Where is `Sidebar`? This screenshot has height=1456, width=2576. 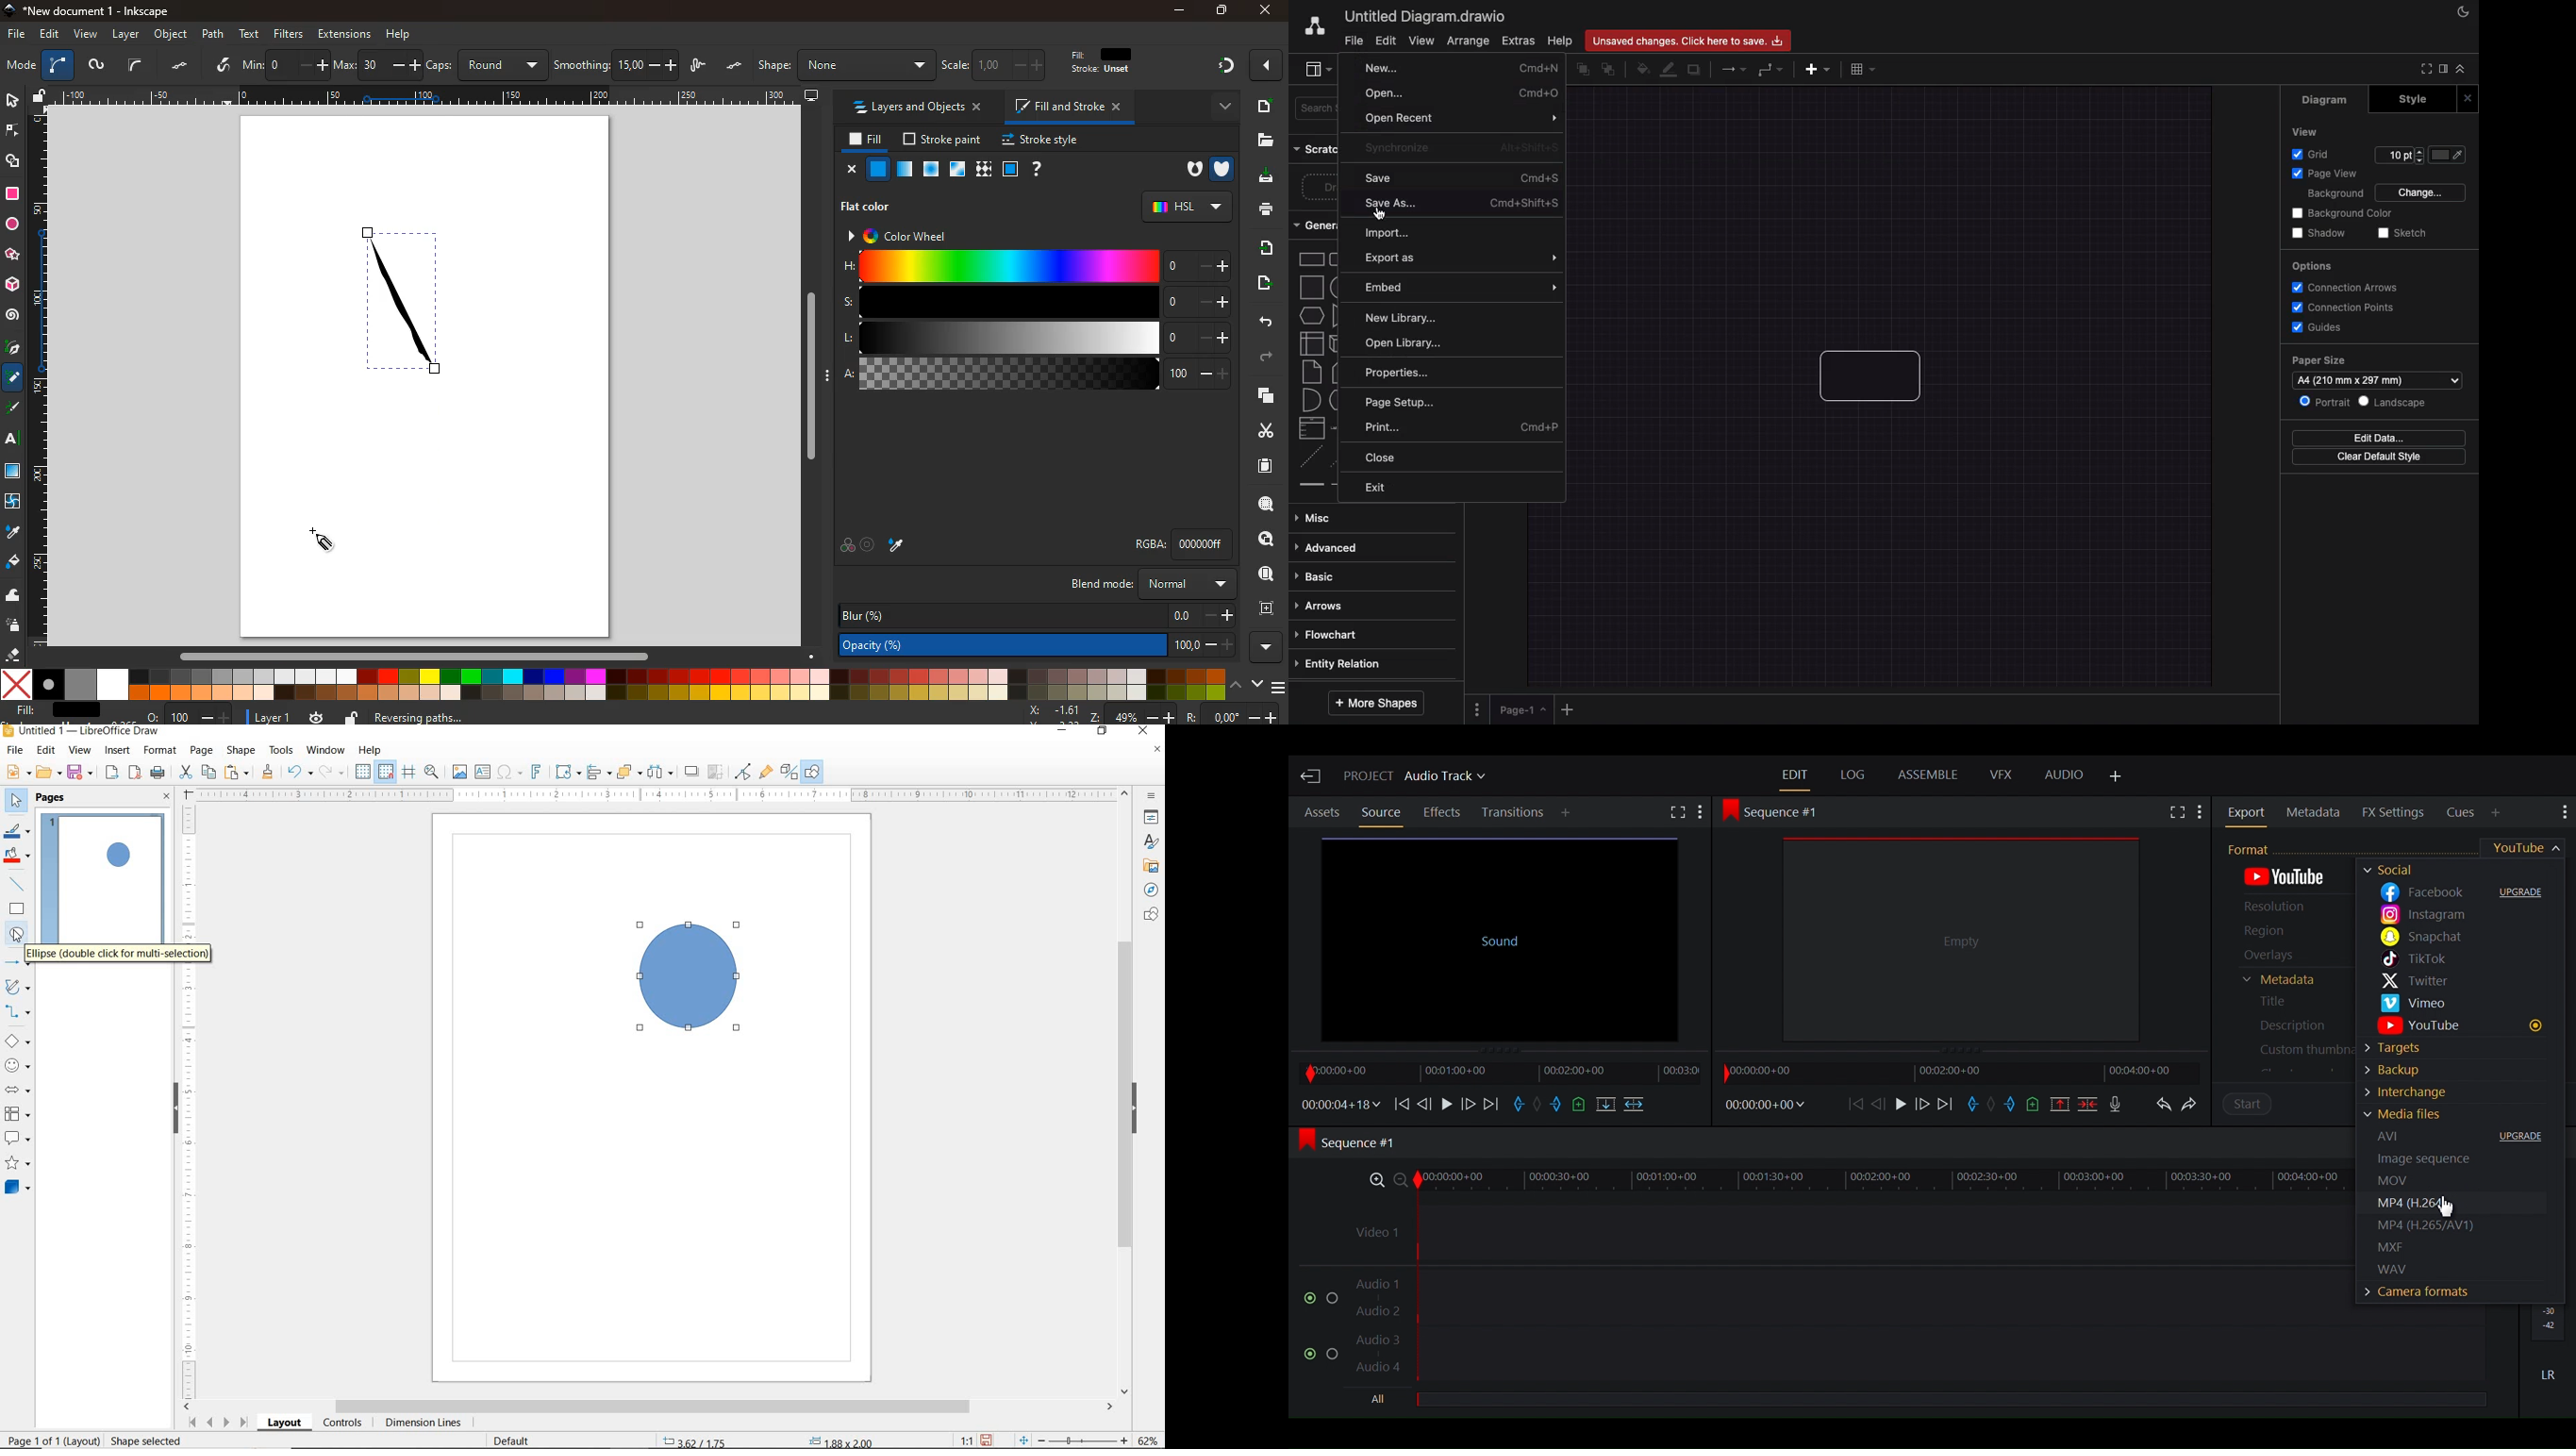 Sidebar is located at coordinates (2442, 70).